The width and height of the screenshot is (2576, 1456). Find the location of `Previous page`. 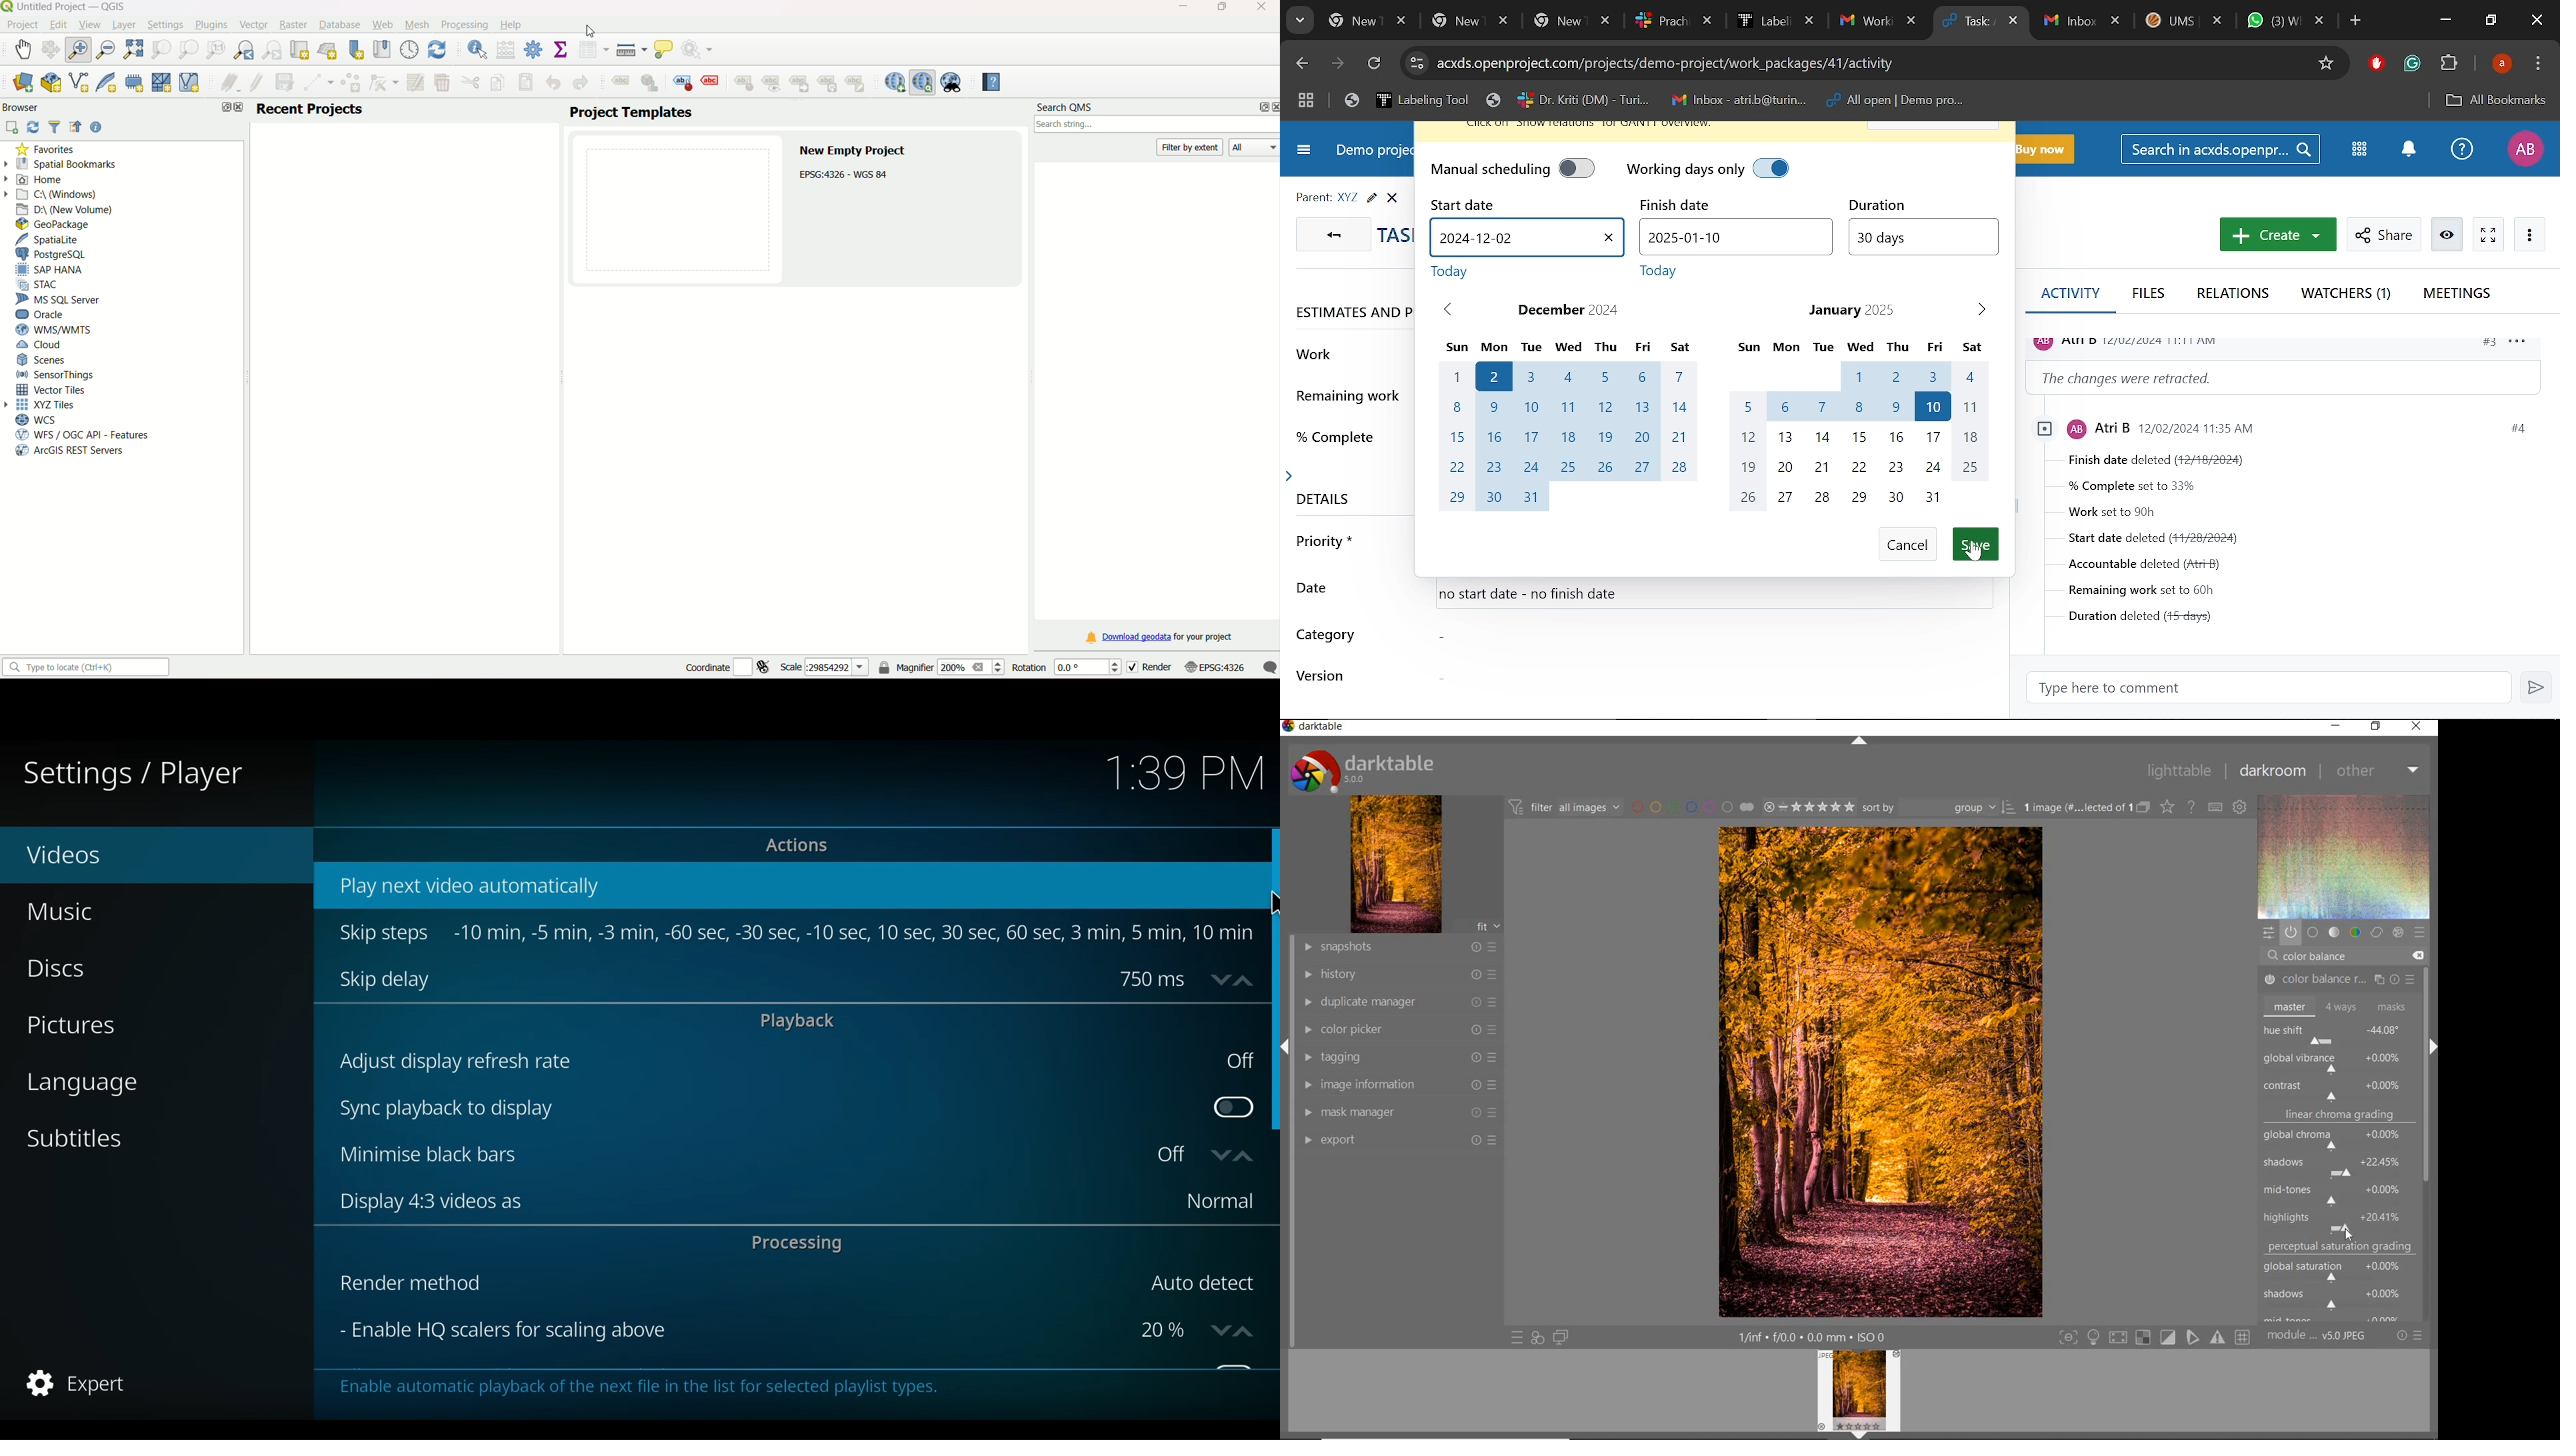

Previous page is located at coordinates (1303, 64).